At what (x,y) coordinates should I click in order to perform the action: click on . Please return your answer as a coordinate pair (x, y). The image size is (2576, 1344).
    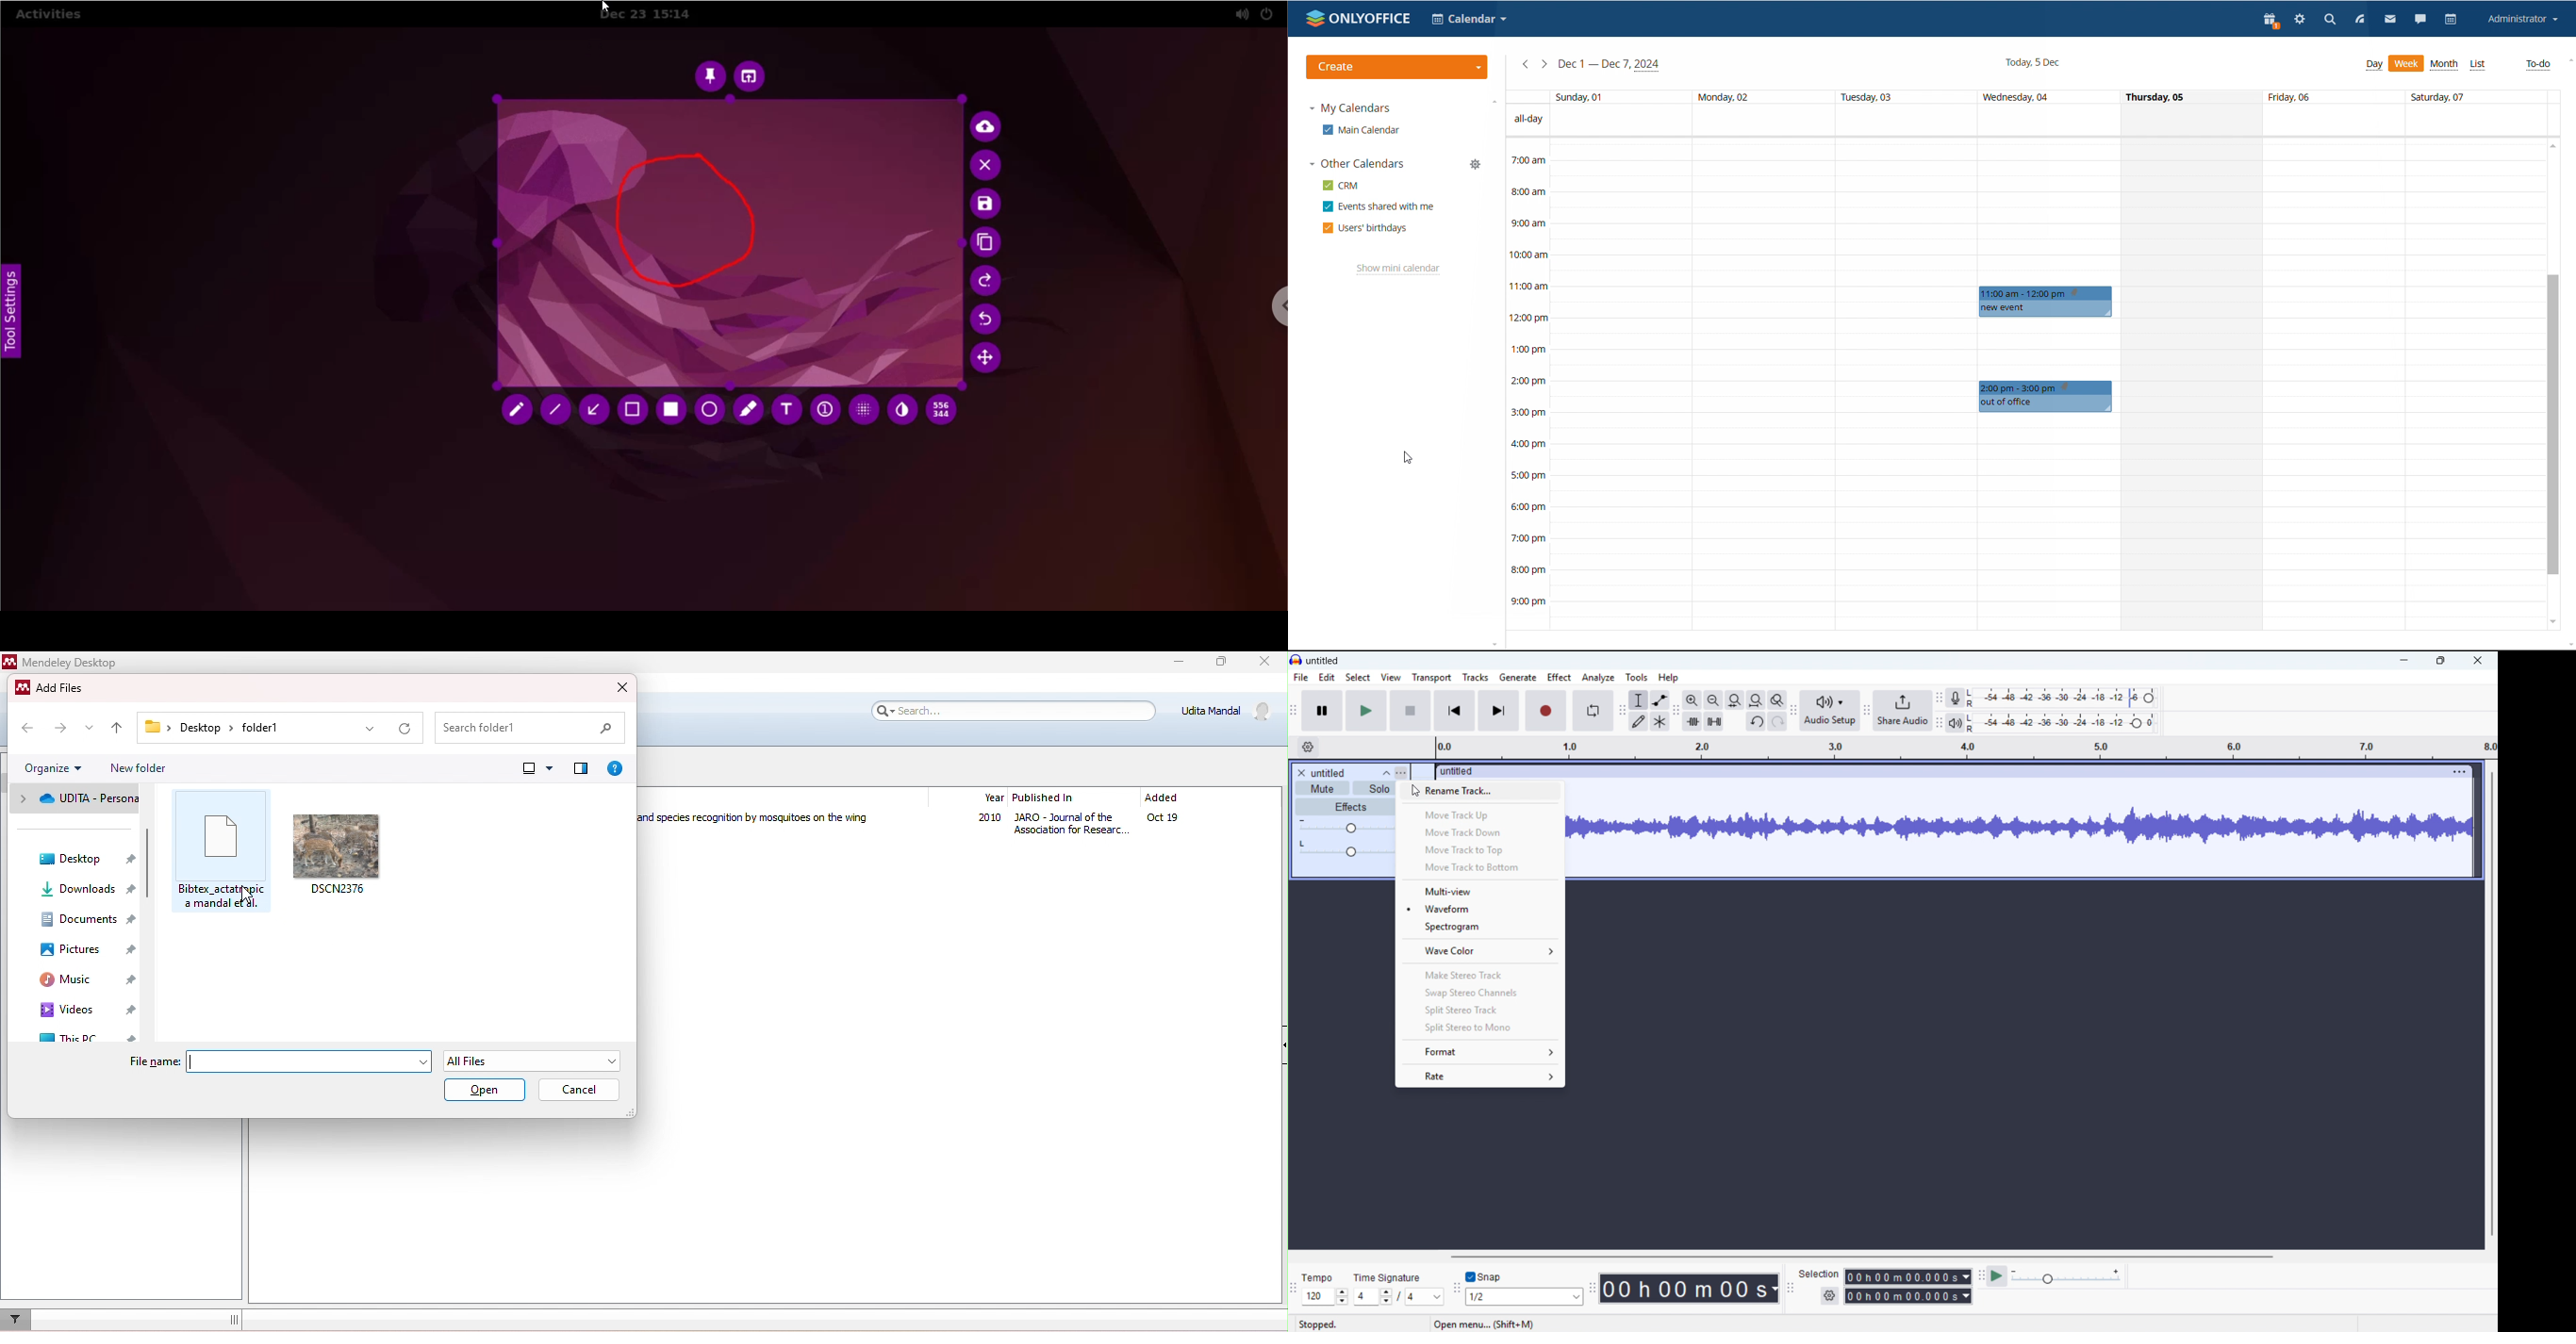
    Looking at the image, I should click on (1756, 701).